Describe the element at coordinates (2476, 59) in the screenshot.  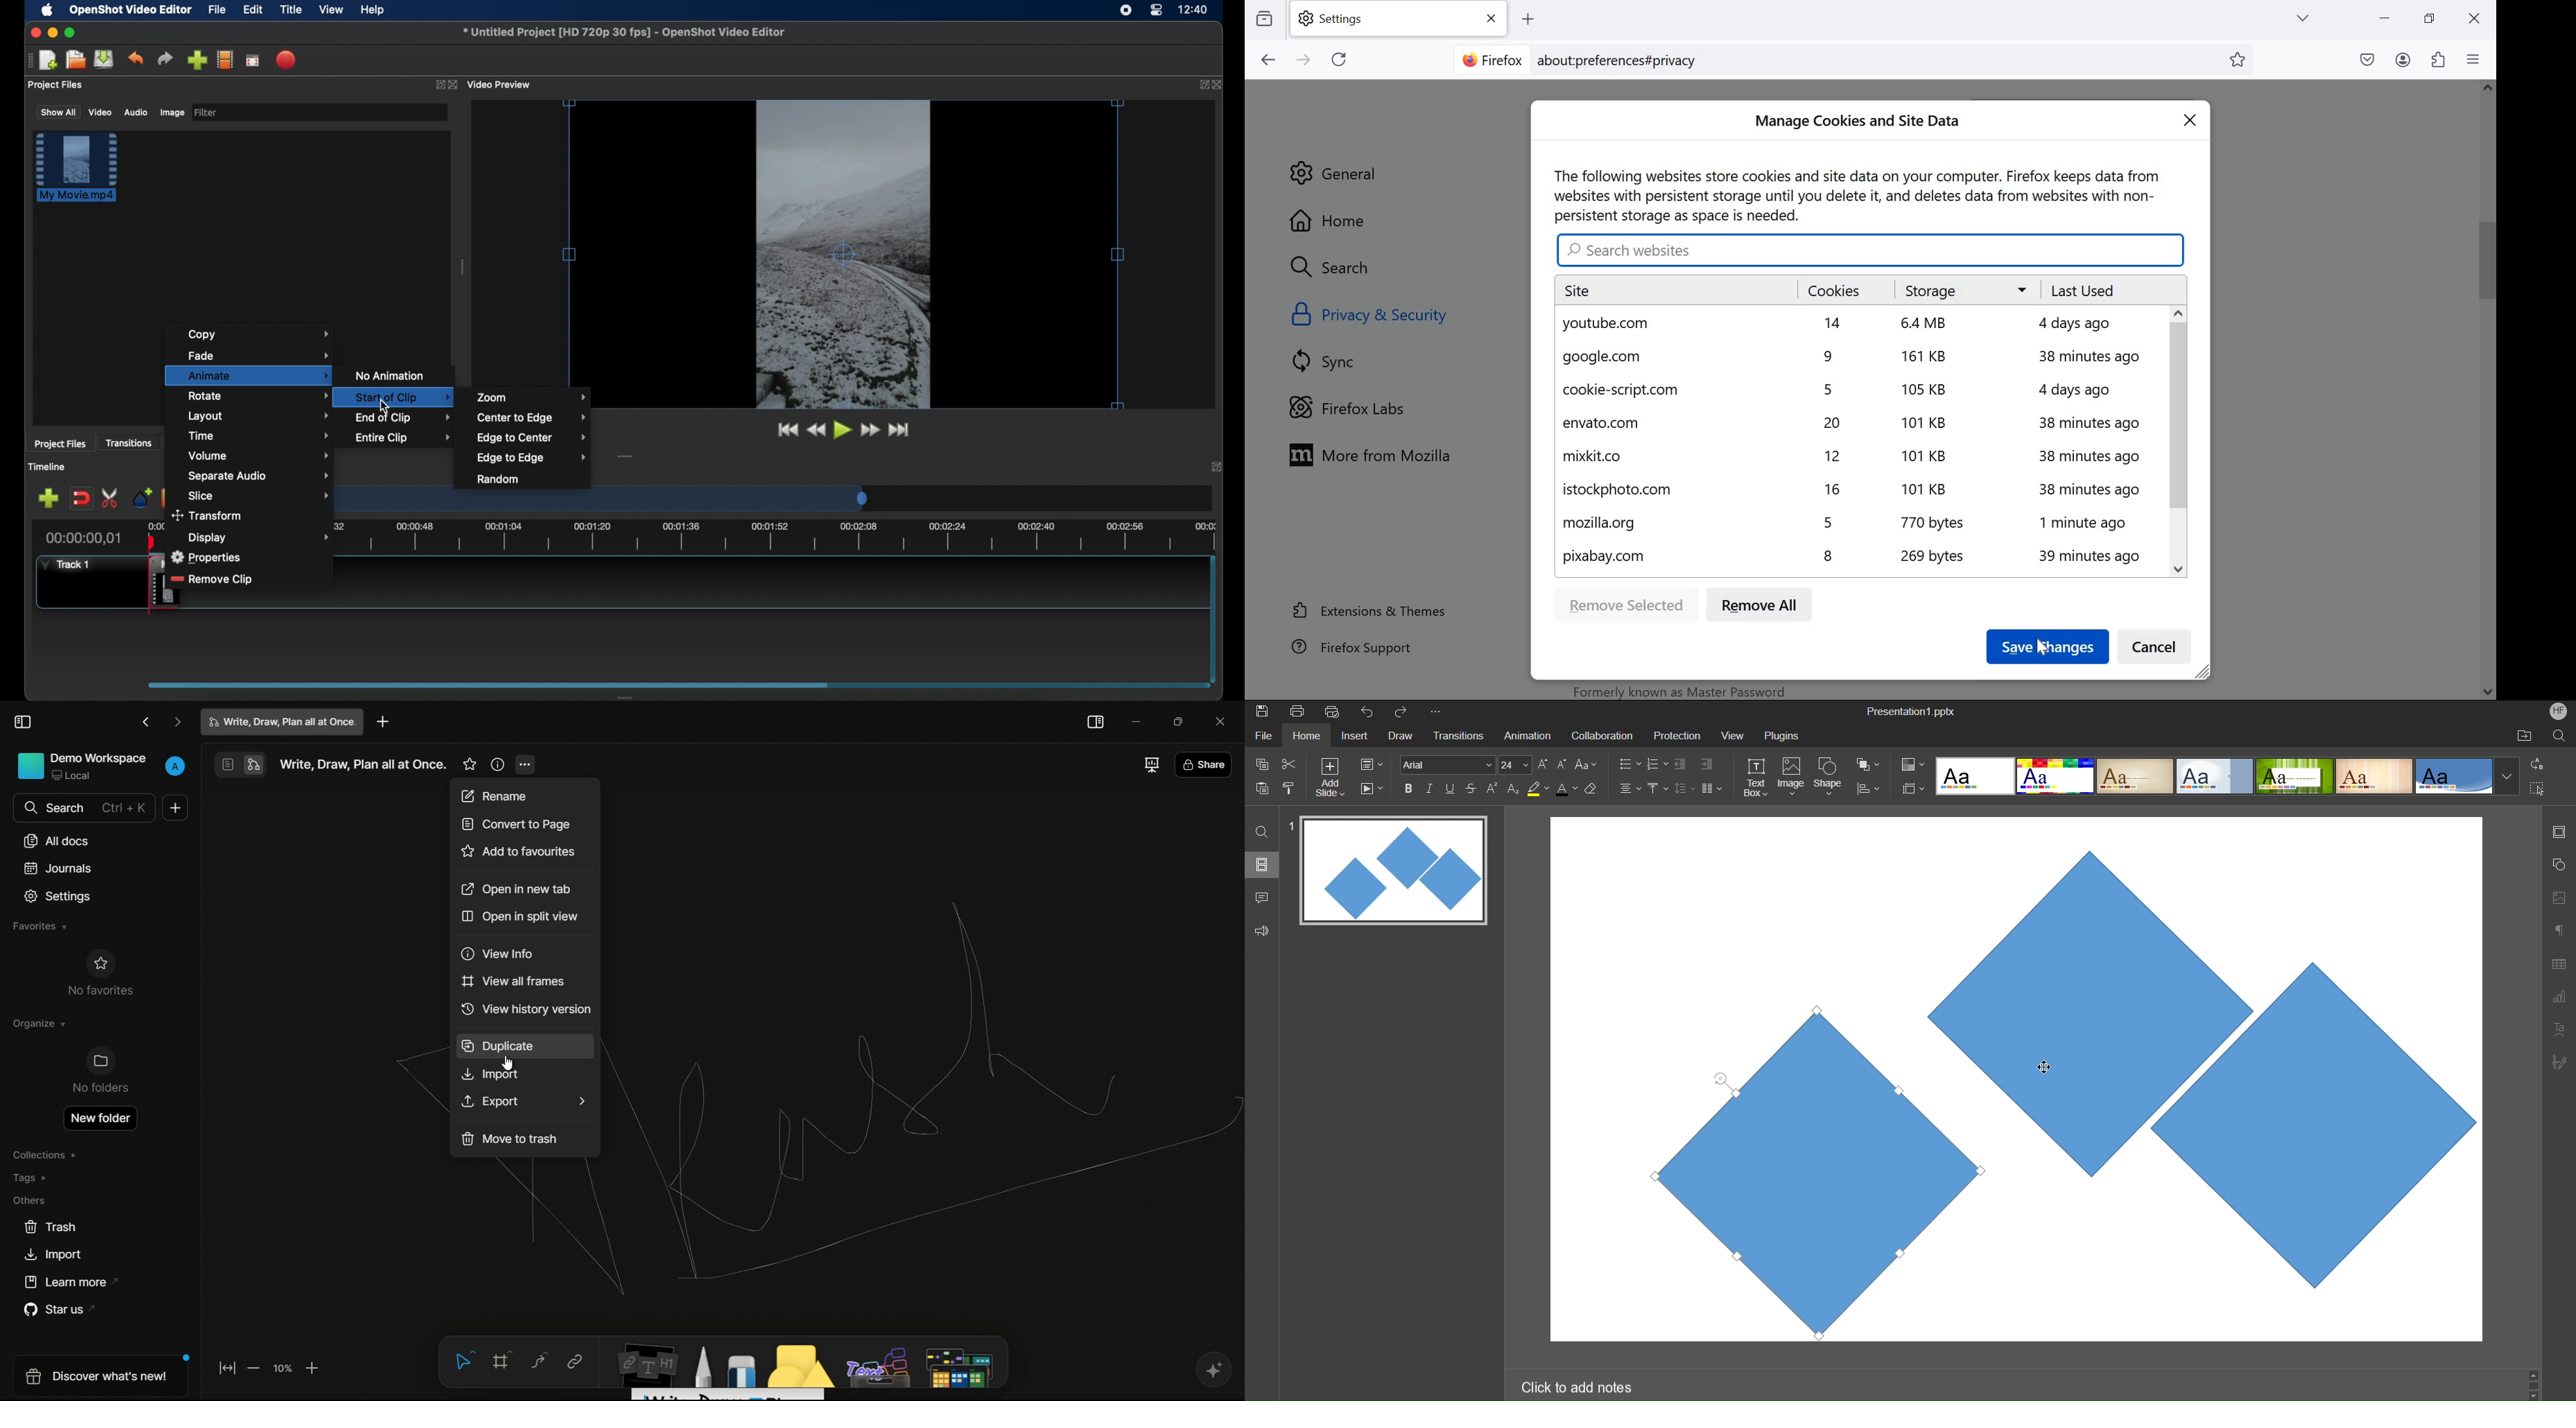
I see `open application menu` at that location.